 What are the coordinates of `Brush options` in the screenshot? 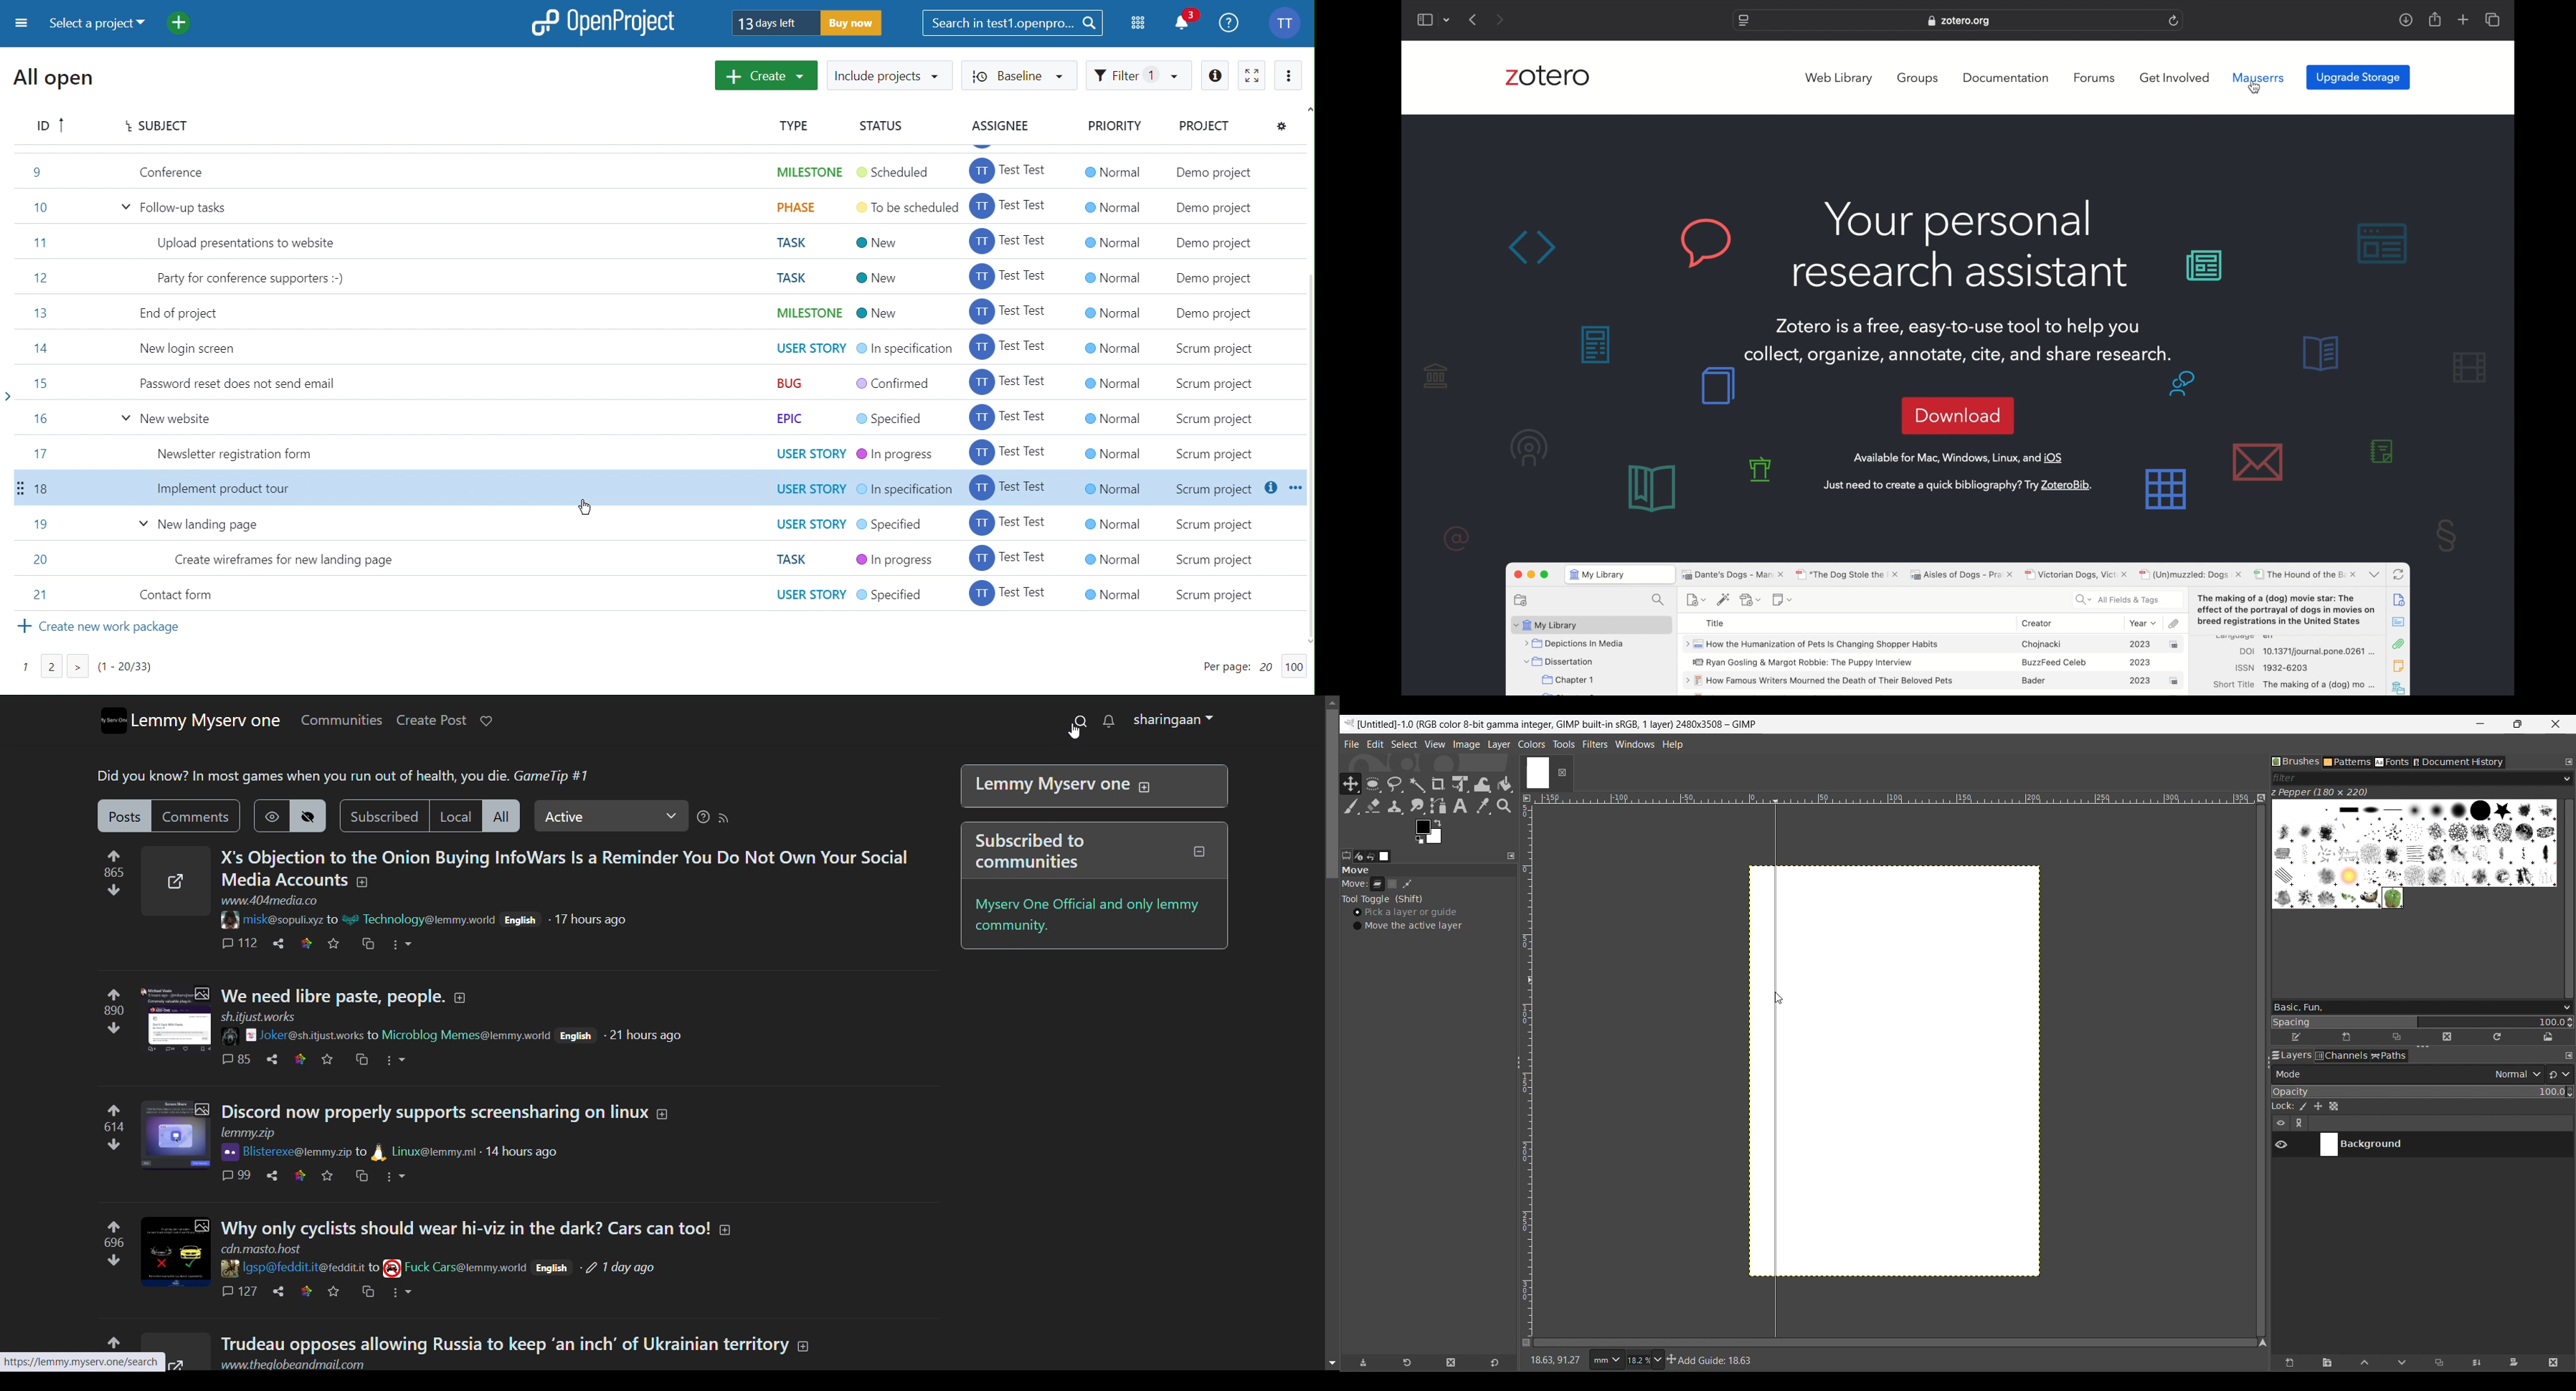 It's located at (2565, 1008).